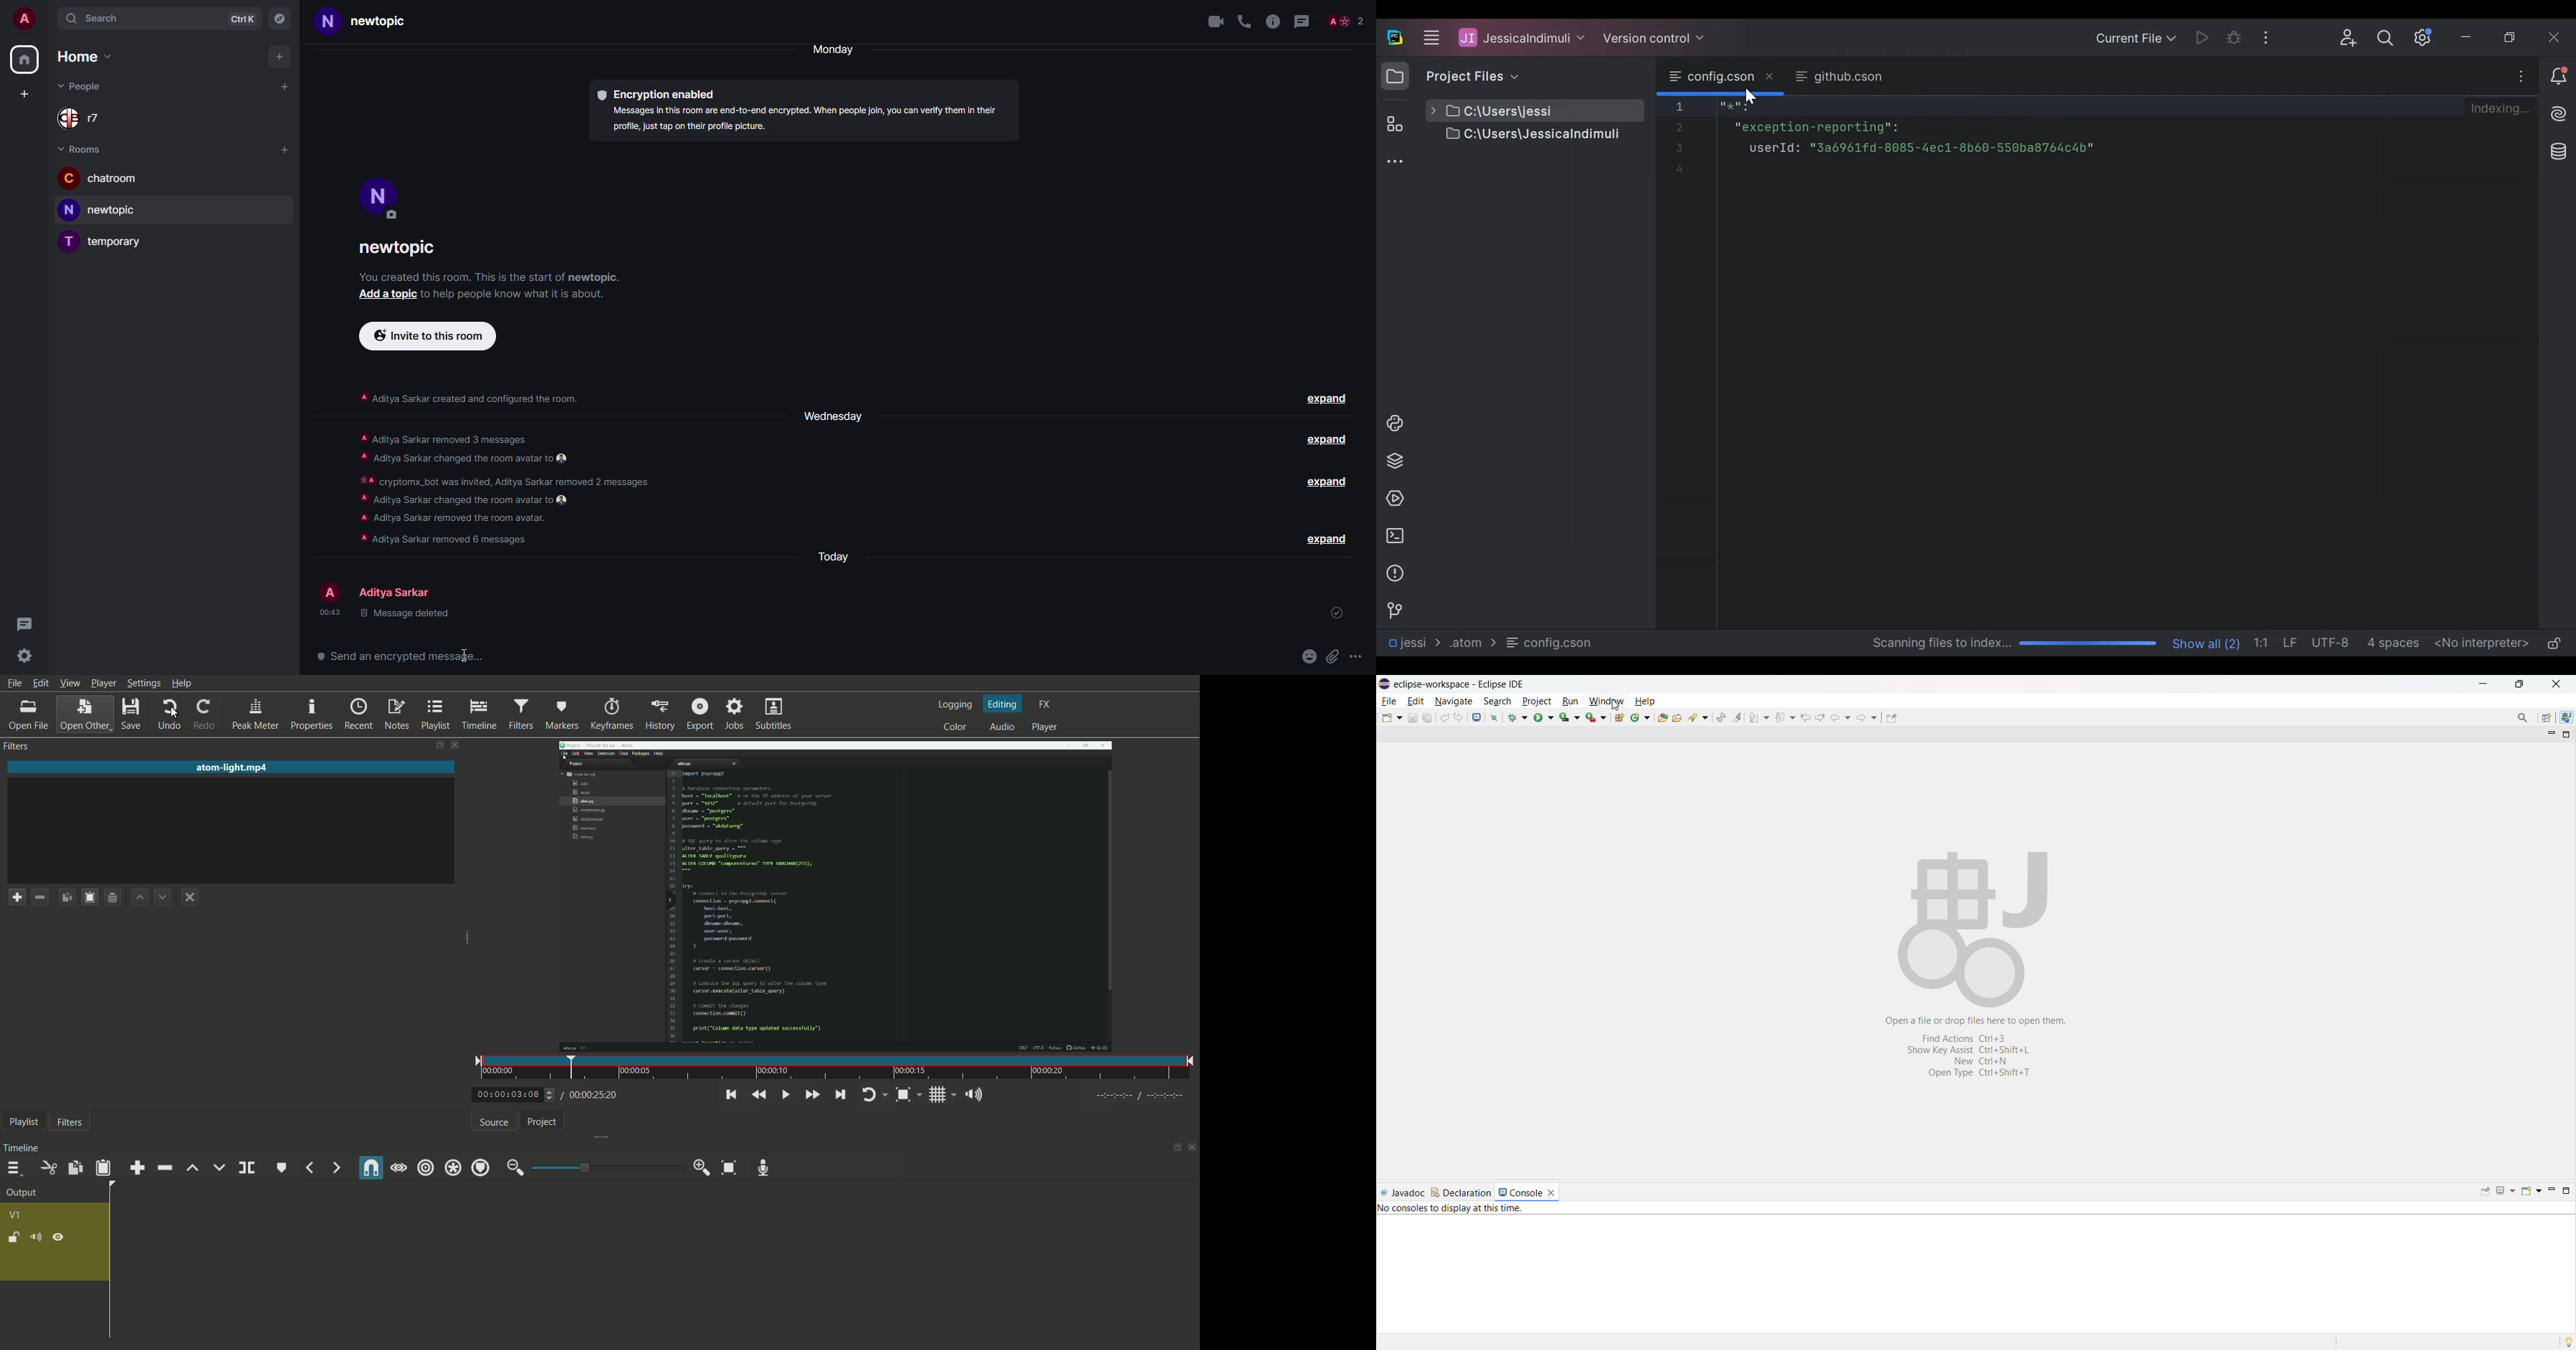 The width and height of the screenshot is (2576, 1372). What do you see at coordinates (12, 1168) in the screenshot?
I see `timeline menu` at bounding box center [12, 1168].